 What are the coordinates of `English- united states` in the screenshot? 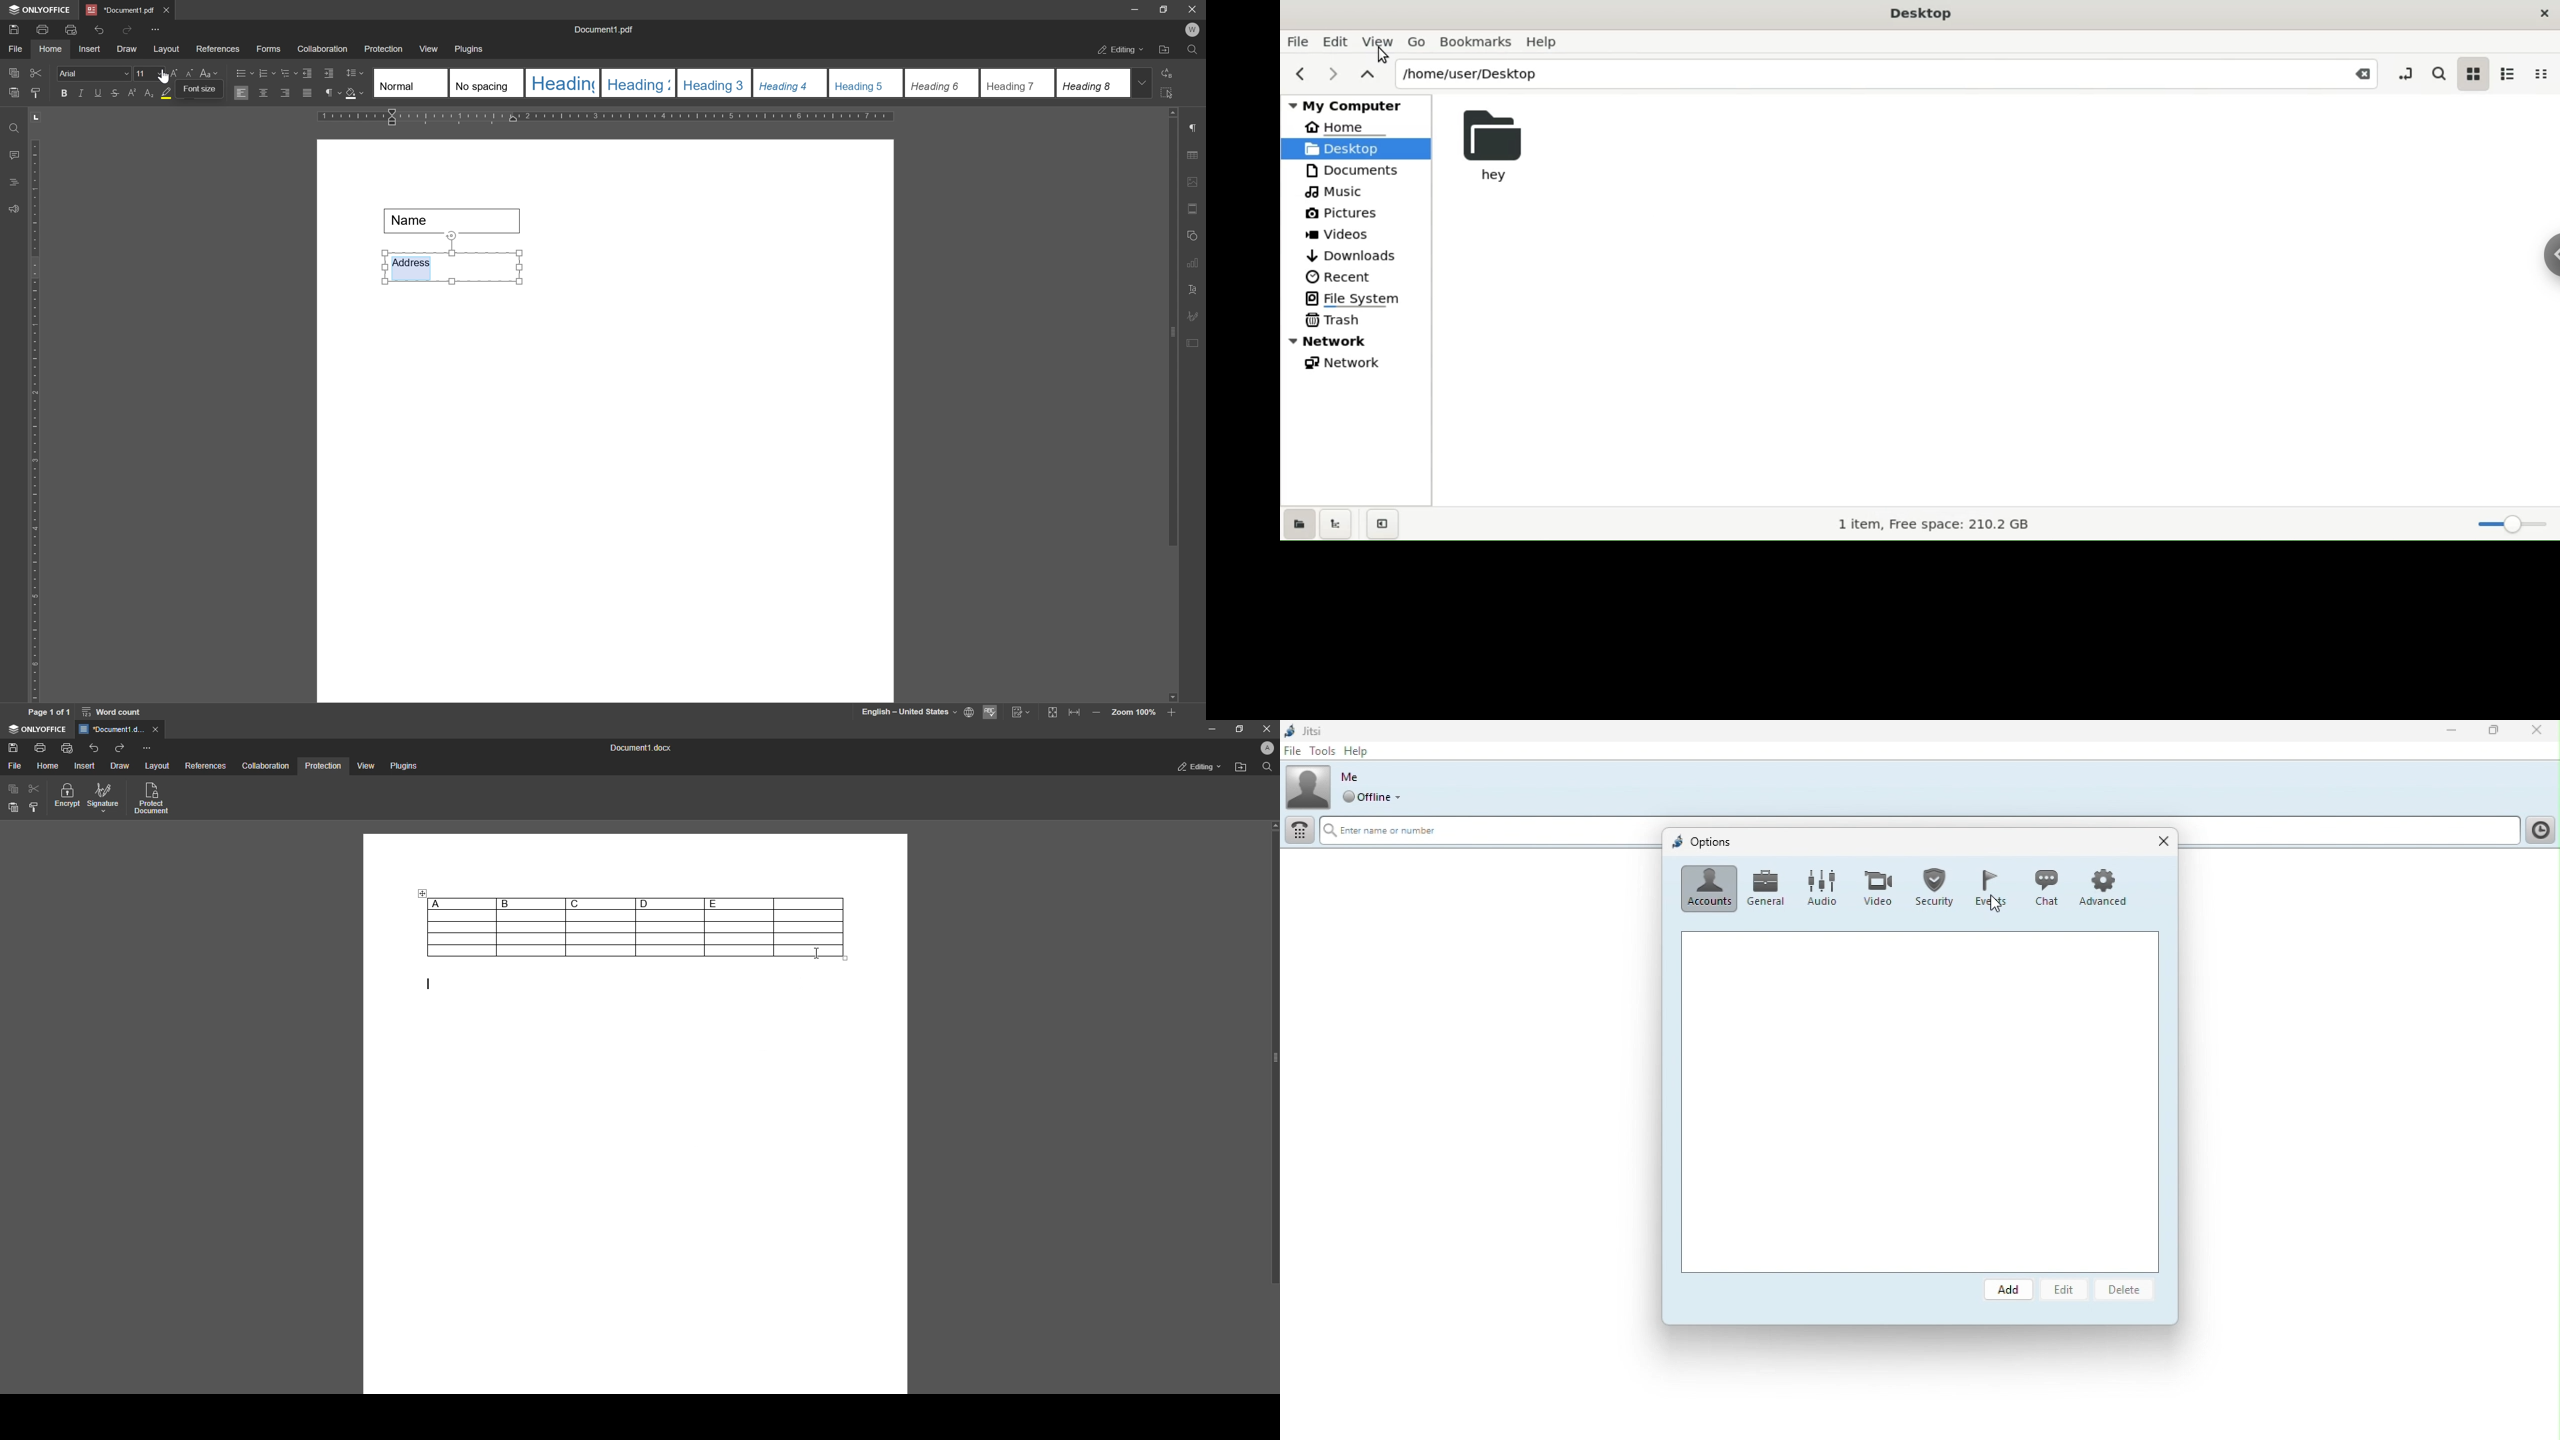 It's located at (918, 712).